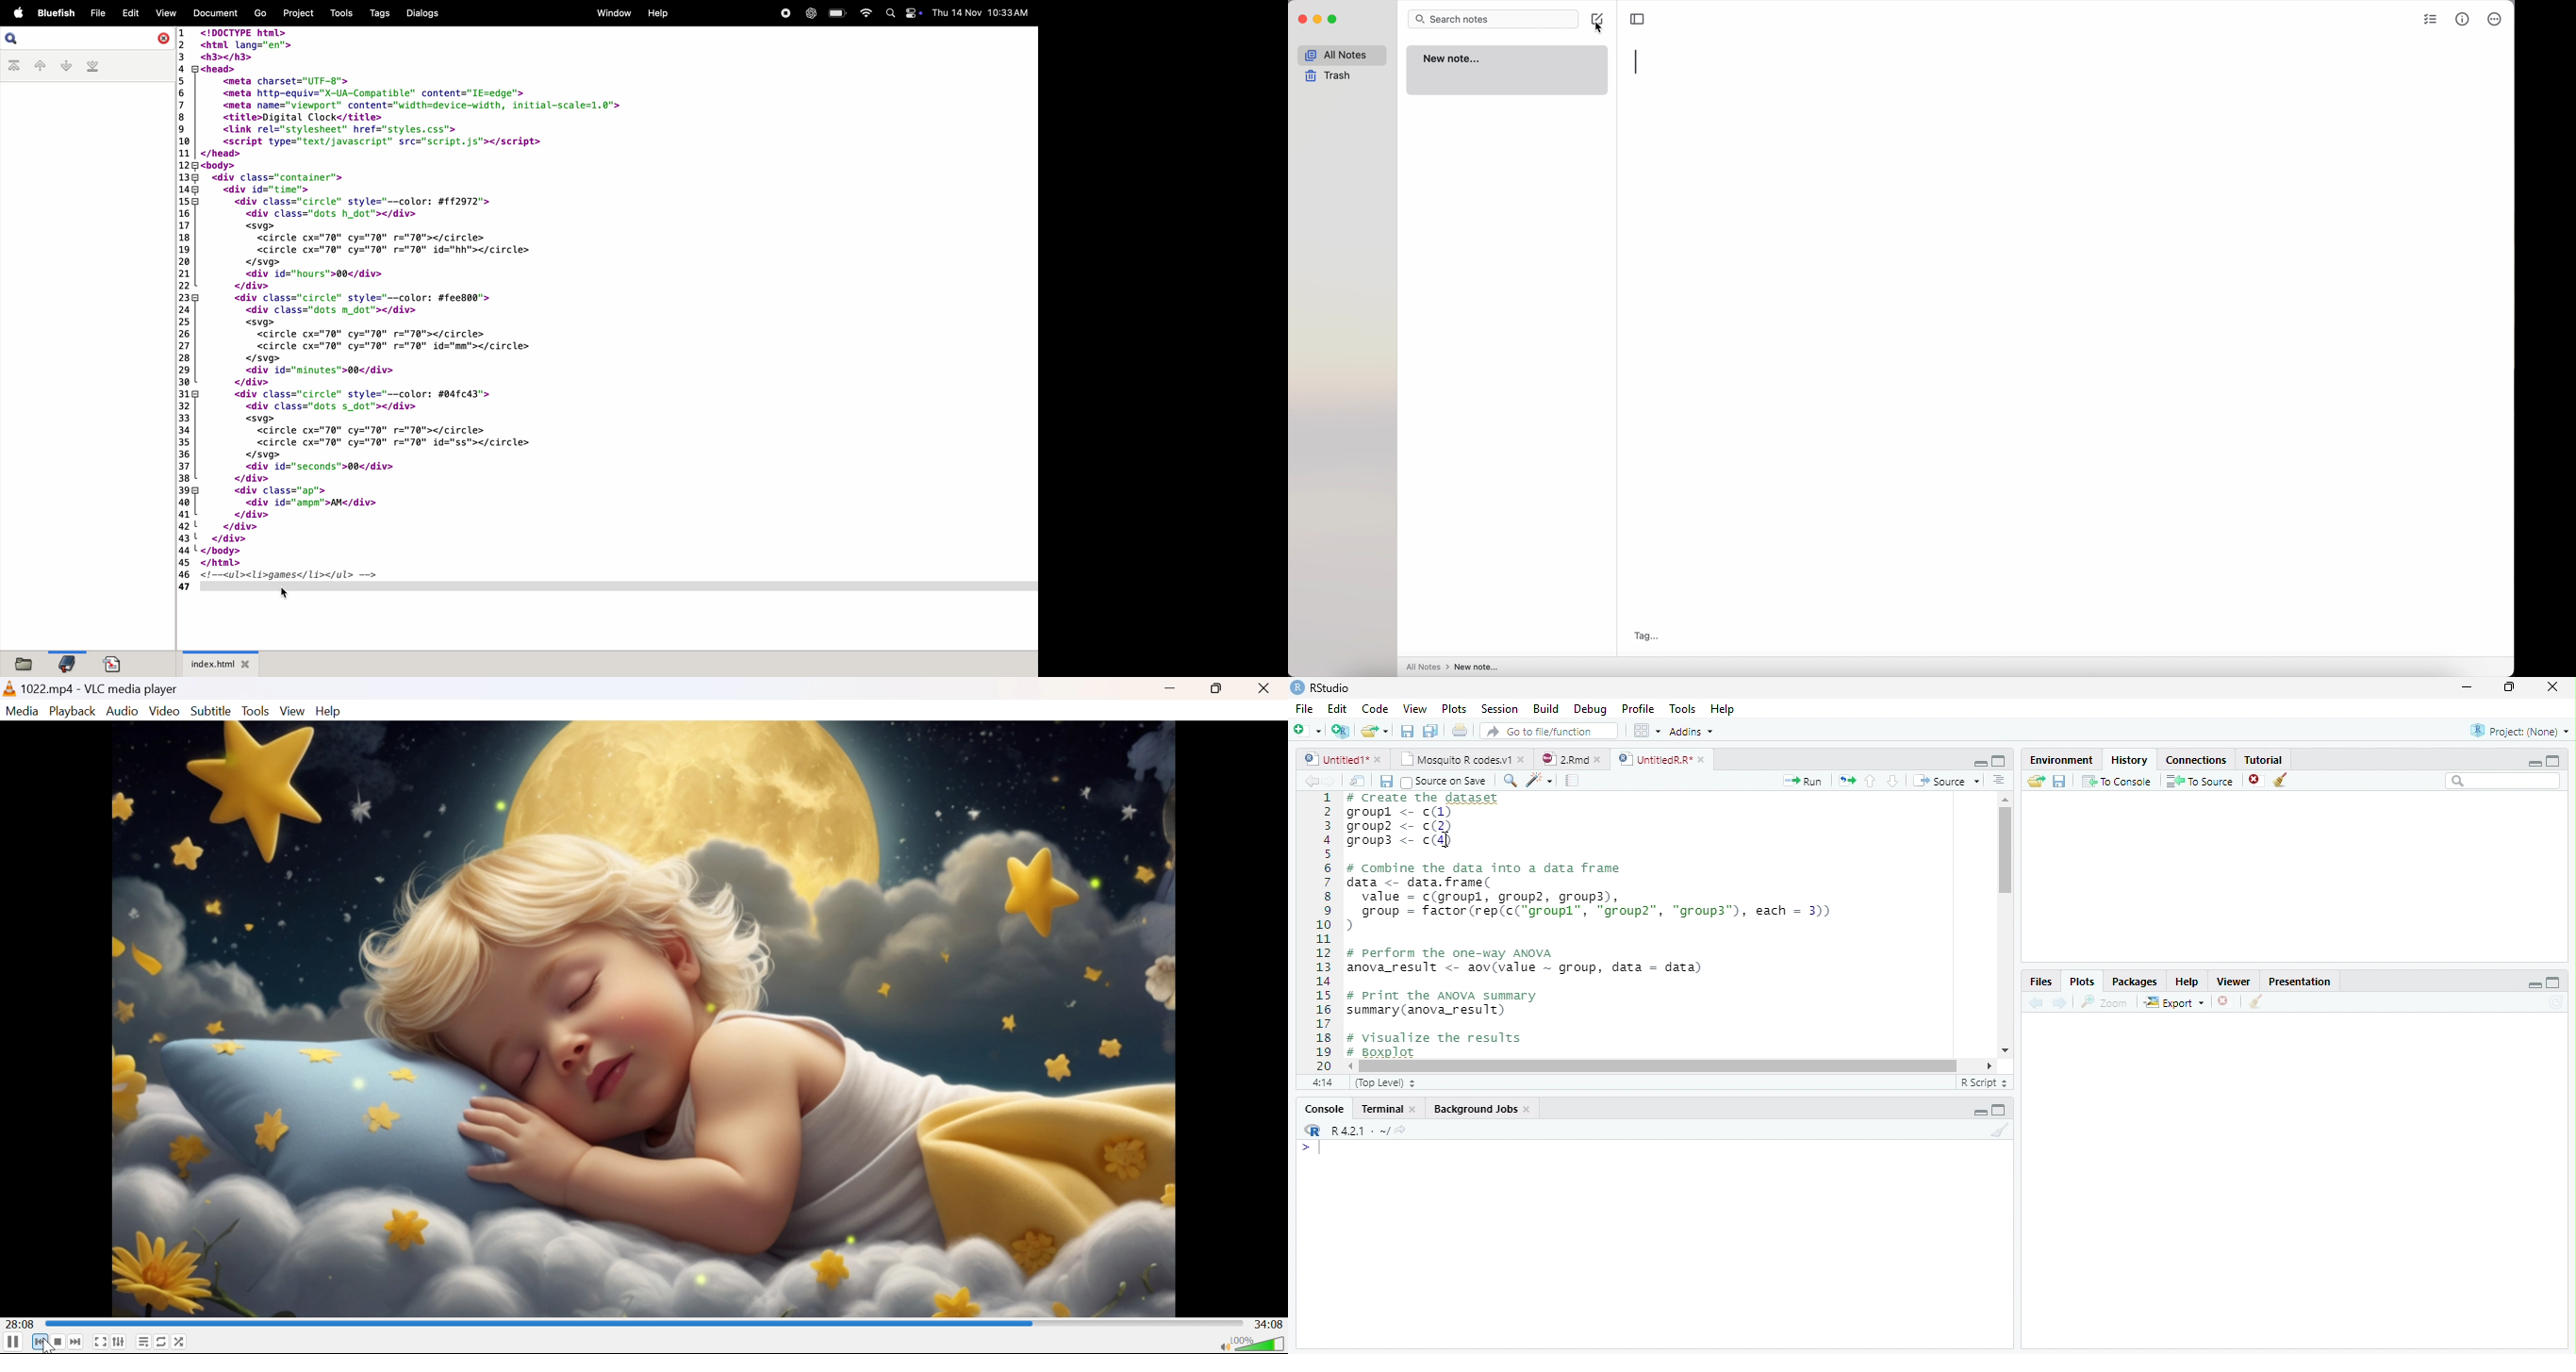  I want to click on Go to file/function, so click(1549, 732).